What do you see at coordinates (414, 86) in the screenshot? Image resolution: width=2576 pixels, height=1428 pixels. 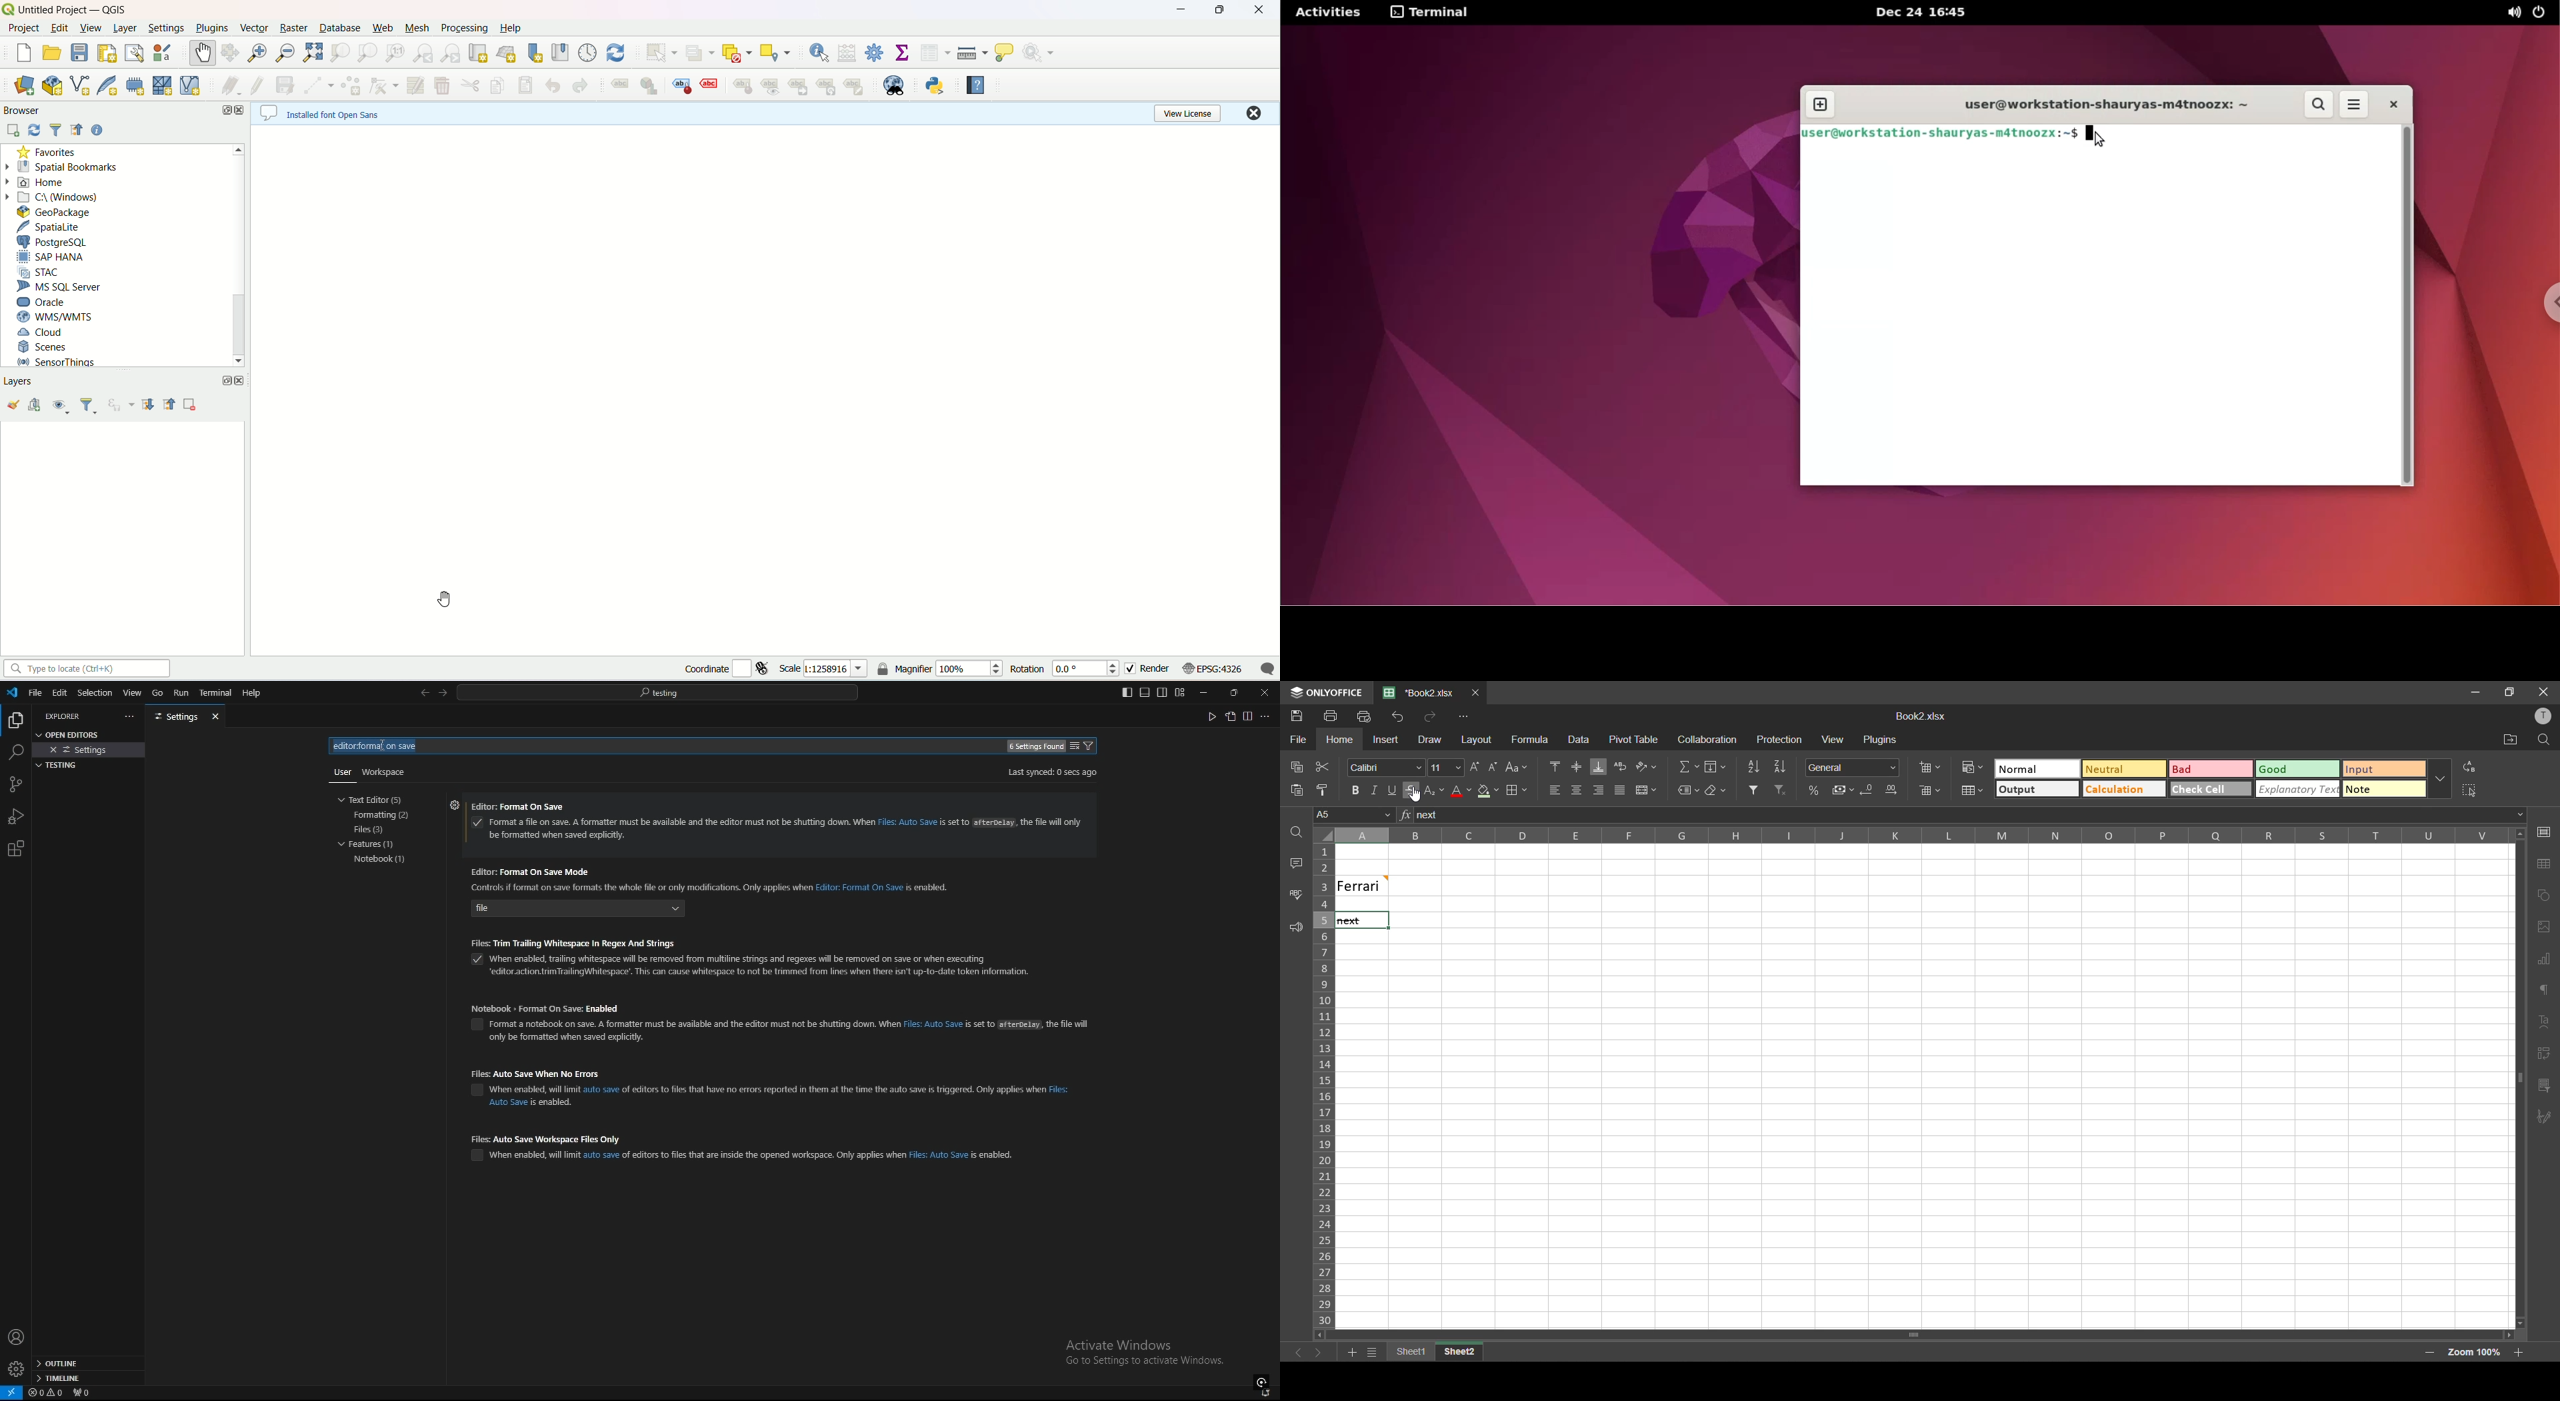 I see `modify atrributes` at bounding box center [414, 86].